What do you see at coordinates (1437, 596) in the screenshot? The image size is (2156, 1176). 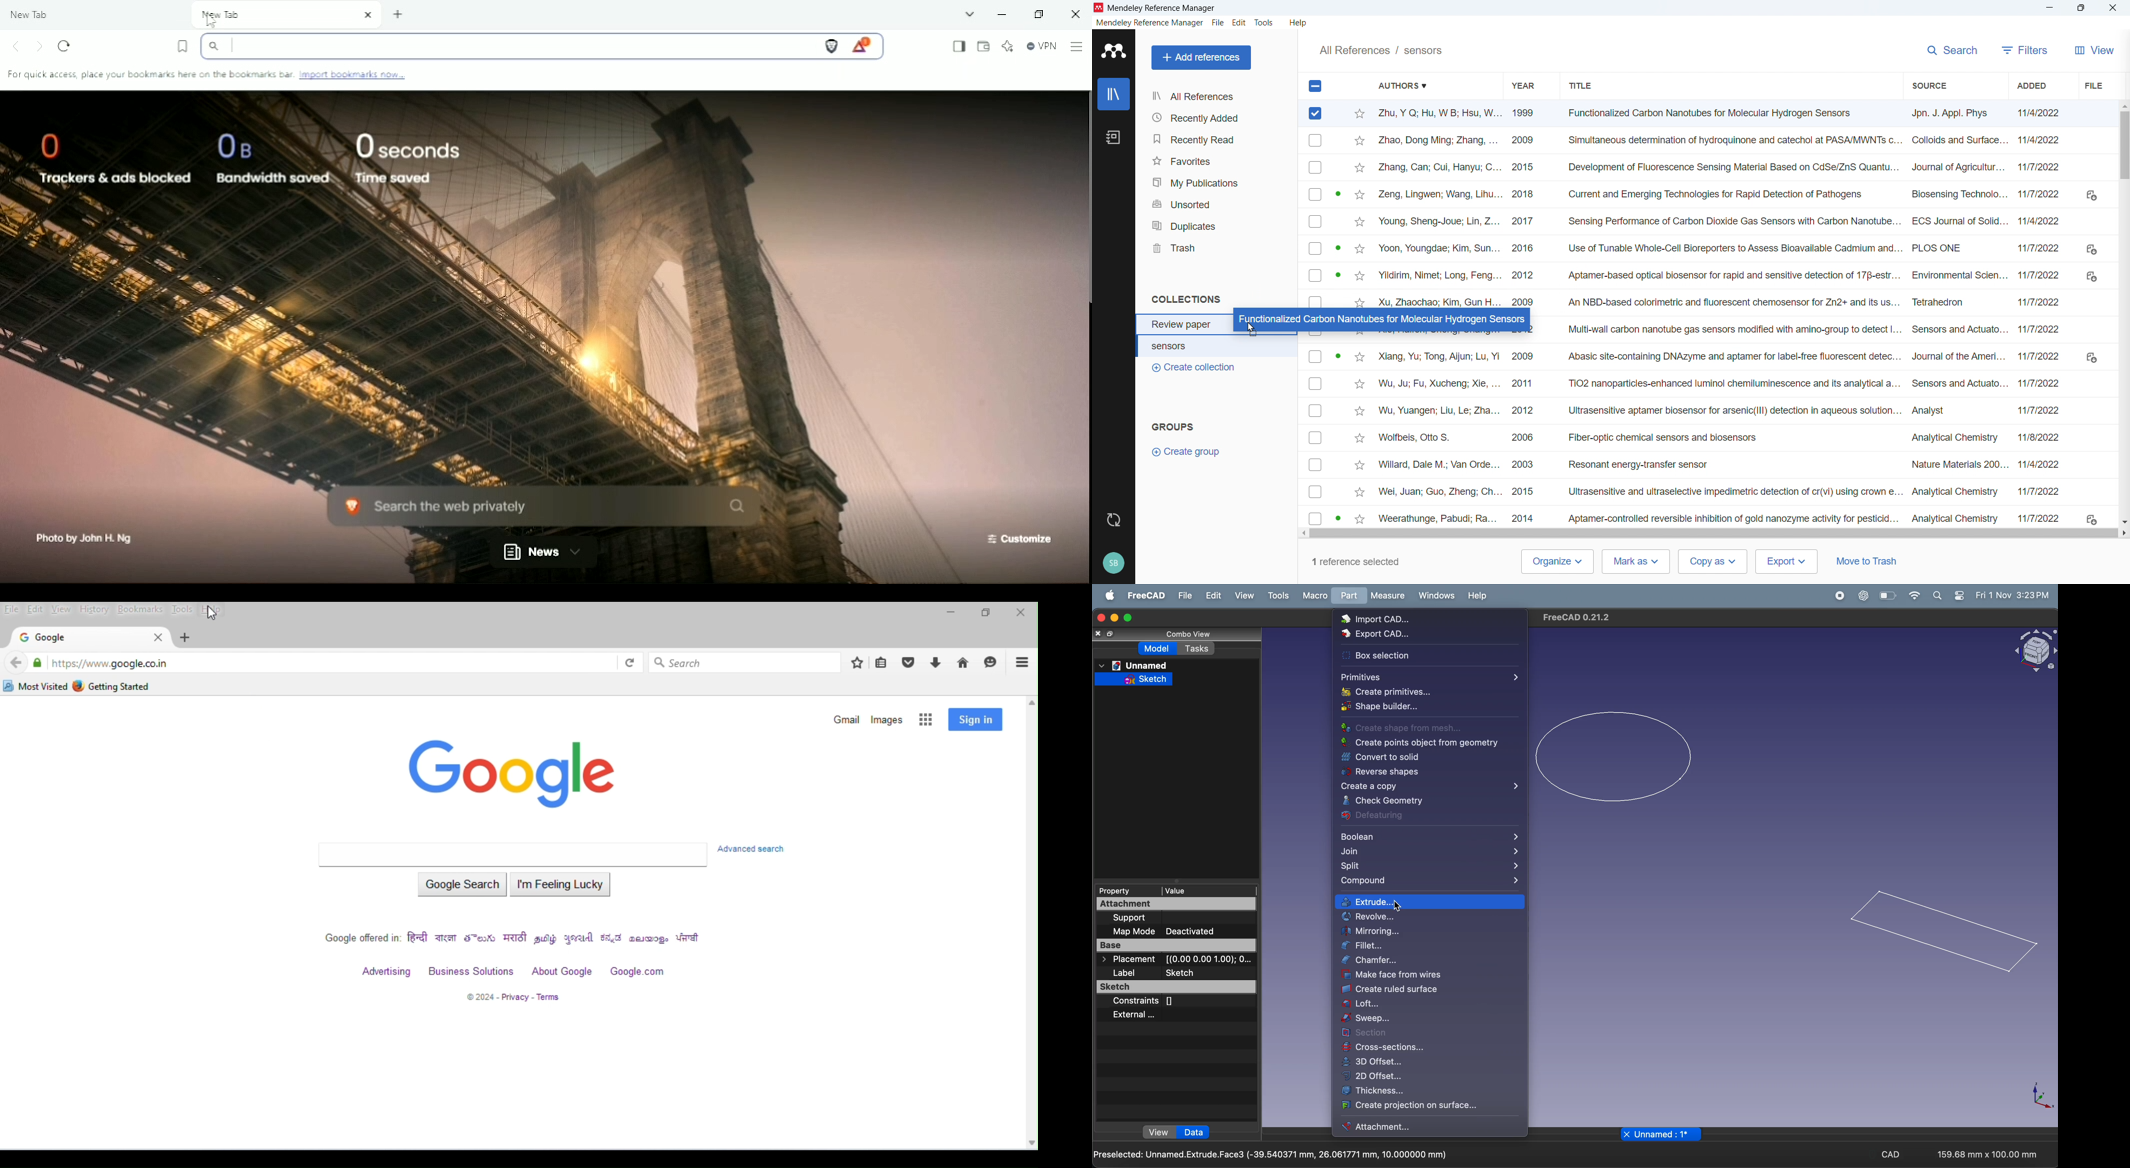 I see `Window` at bounding box center [1437, 596].